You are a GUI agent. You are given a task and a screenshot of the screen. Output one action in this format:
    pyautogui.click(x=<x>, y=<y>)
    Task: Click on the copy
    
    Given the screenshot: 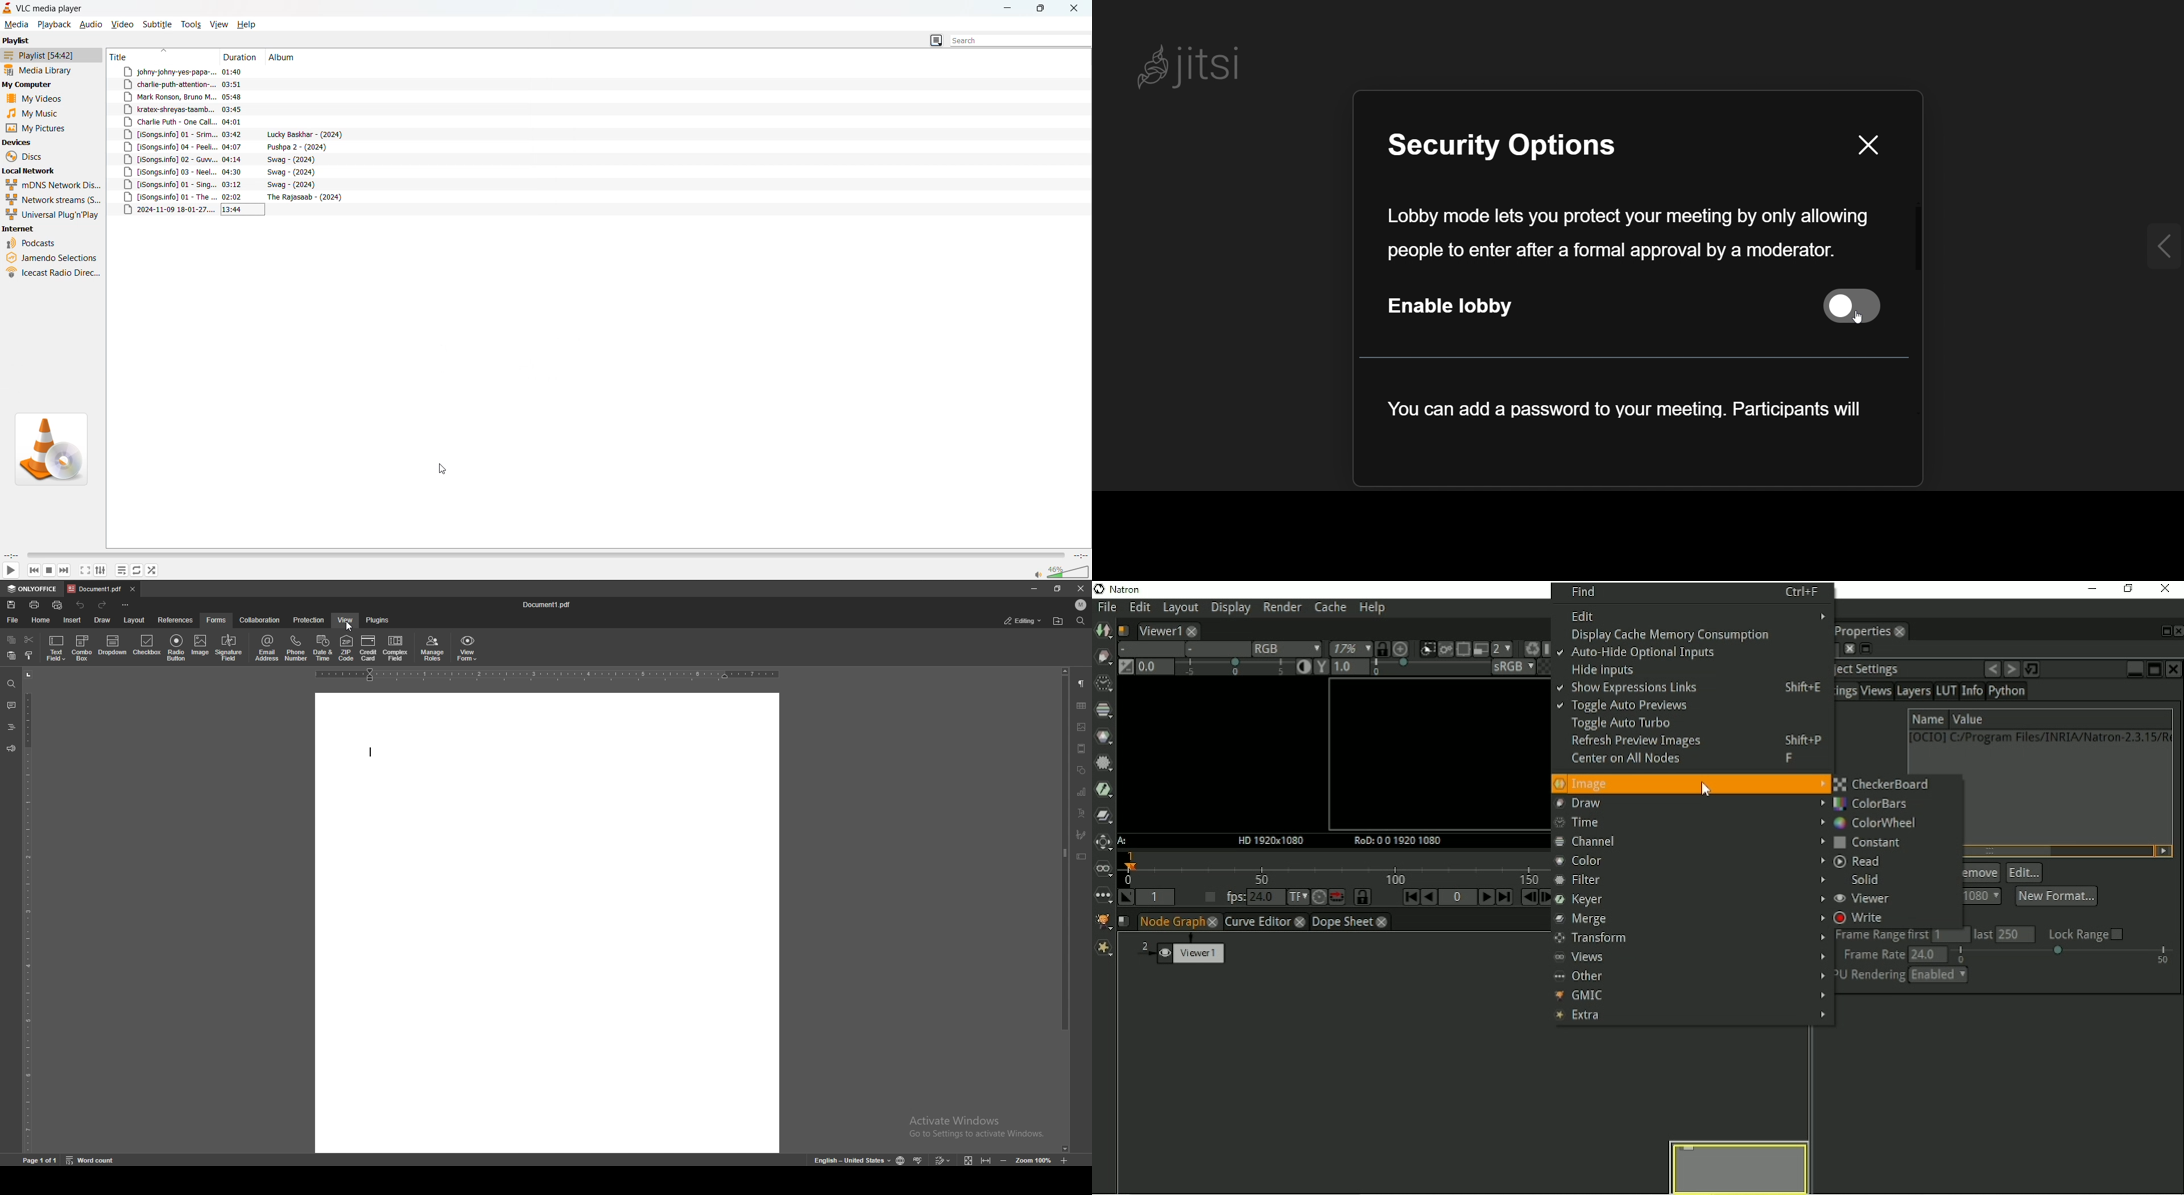 What is the action you would take?
    pyautogui.click(x=11, y=641)
    